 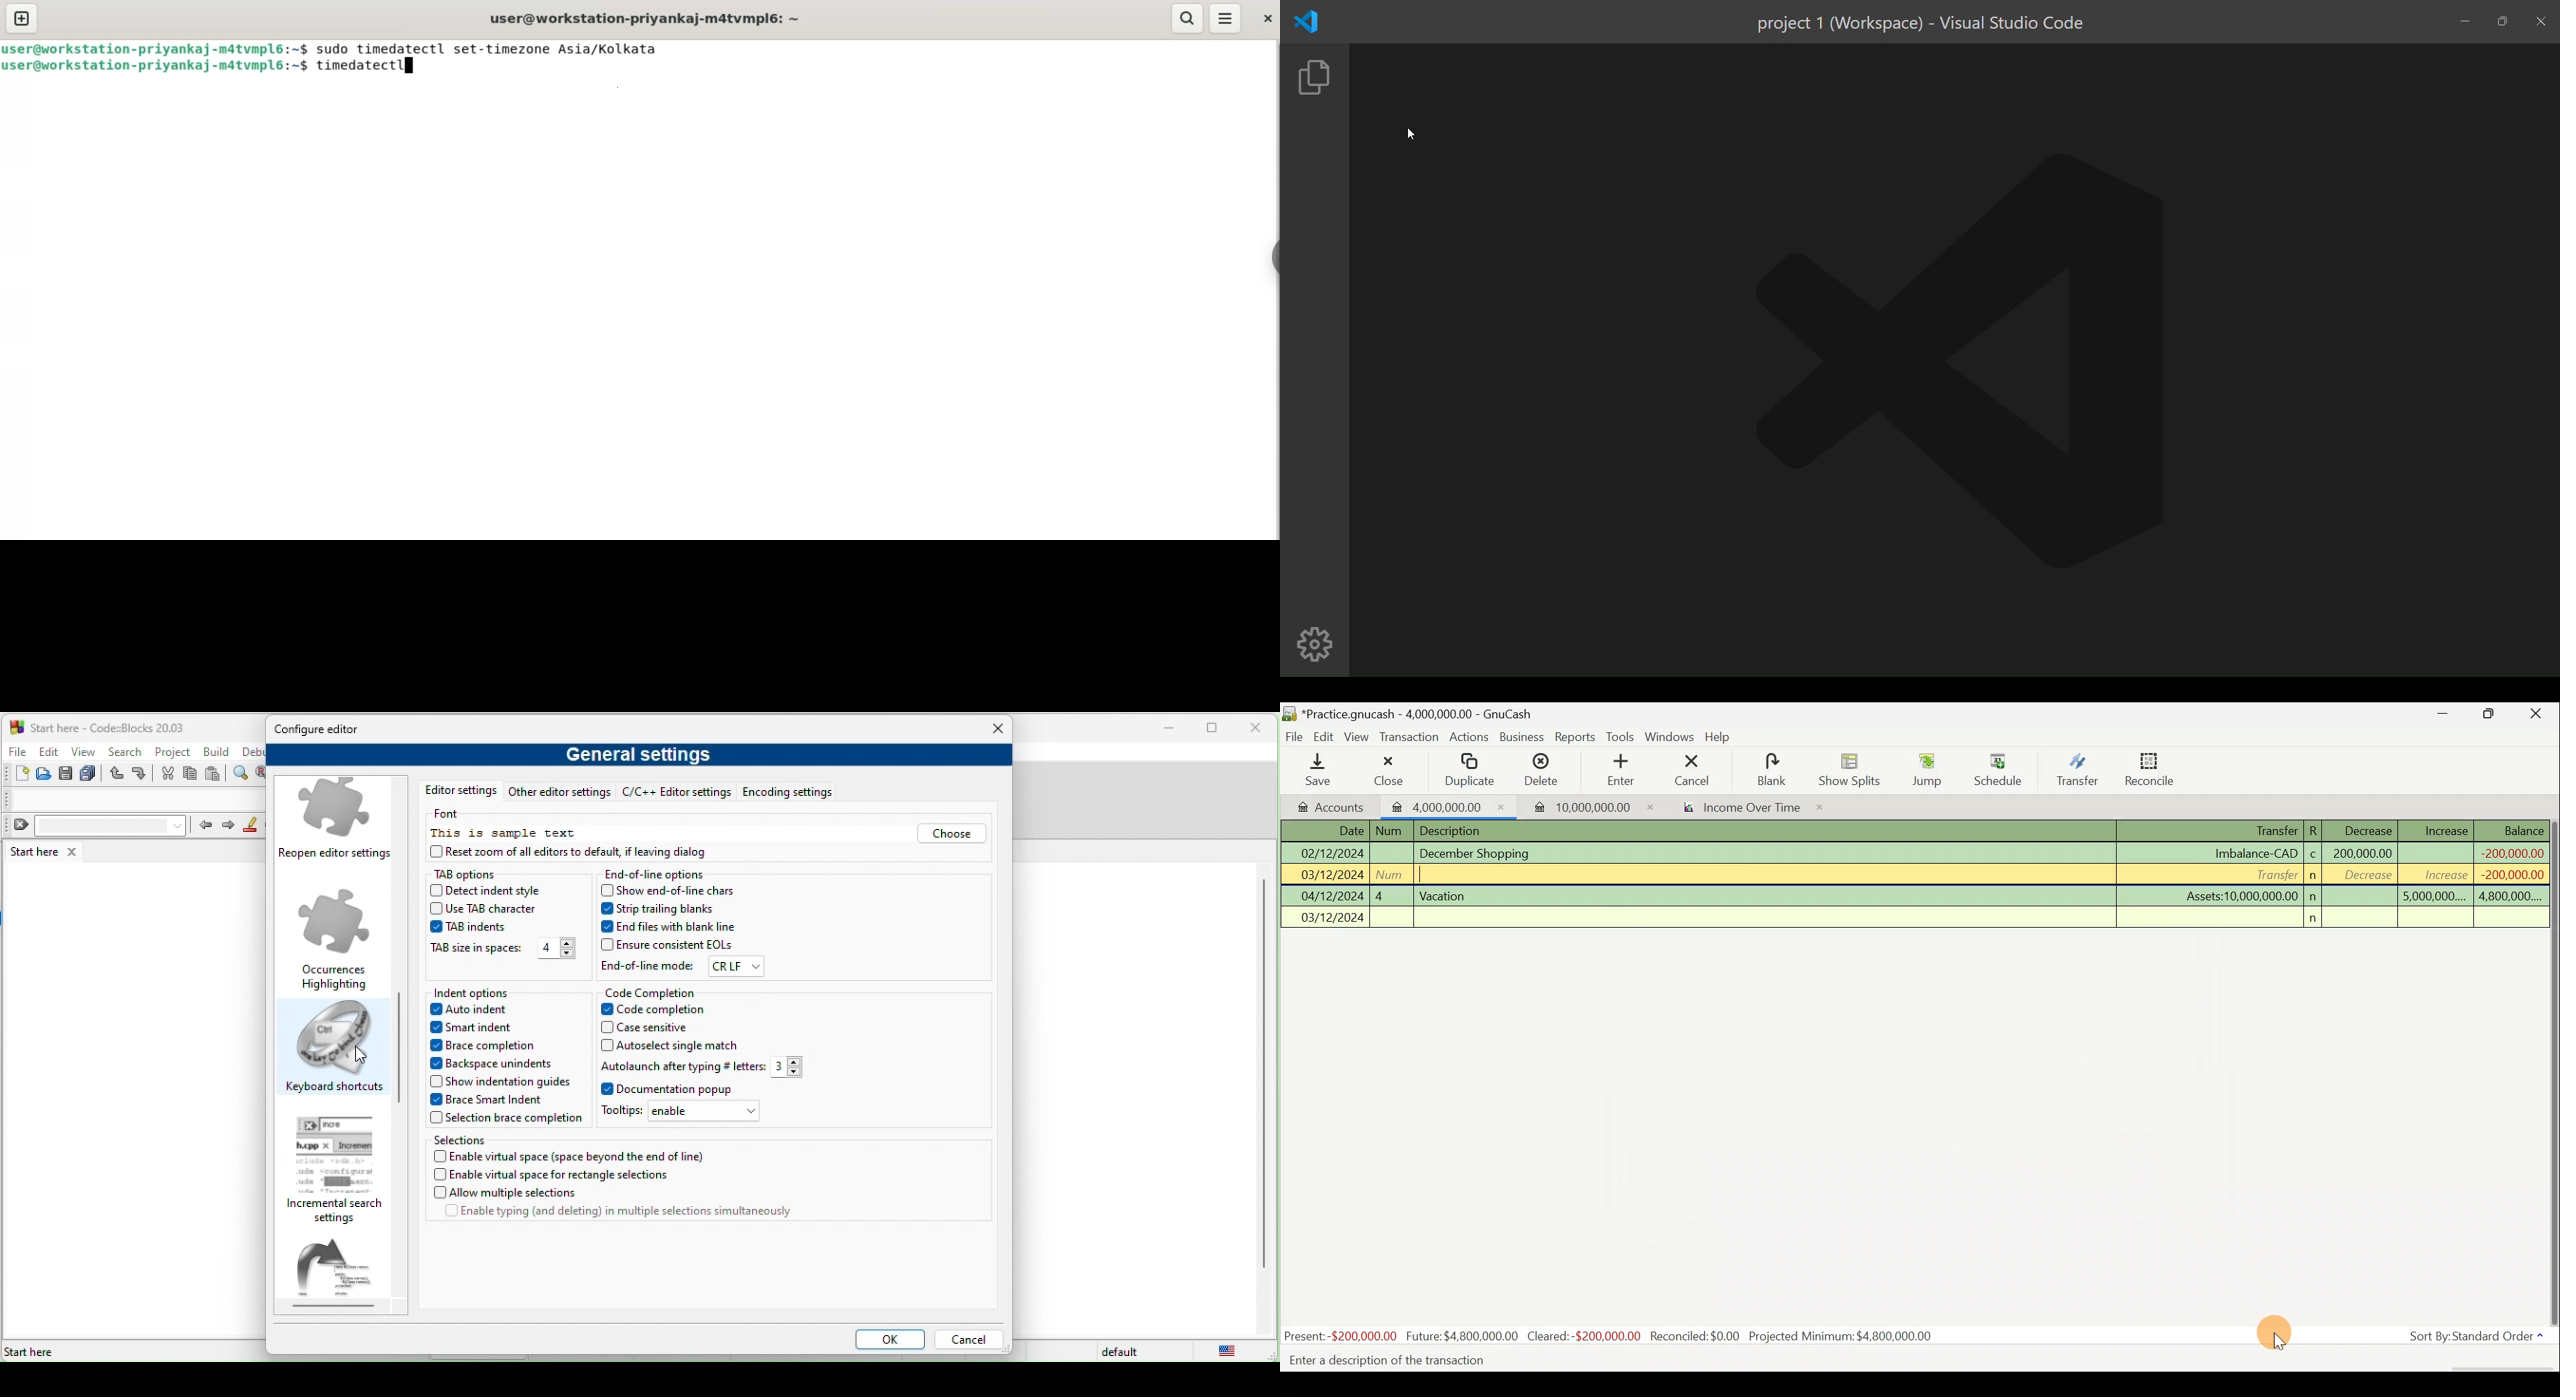 What do you see at coordinates (1403, 1362) in the screenshot?
I see `Enter a description of the transaction` at bounding box center [1403, 1362].